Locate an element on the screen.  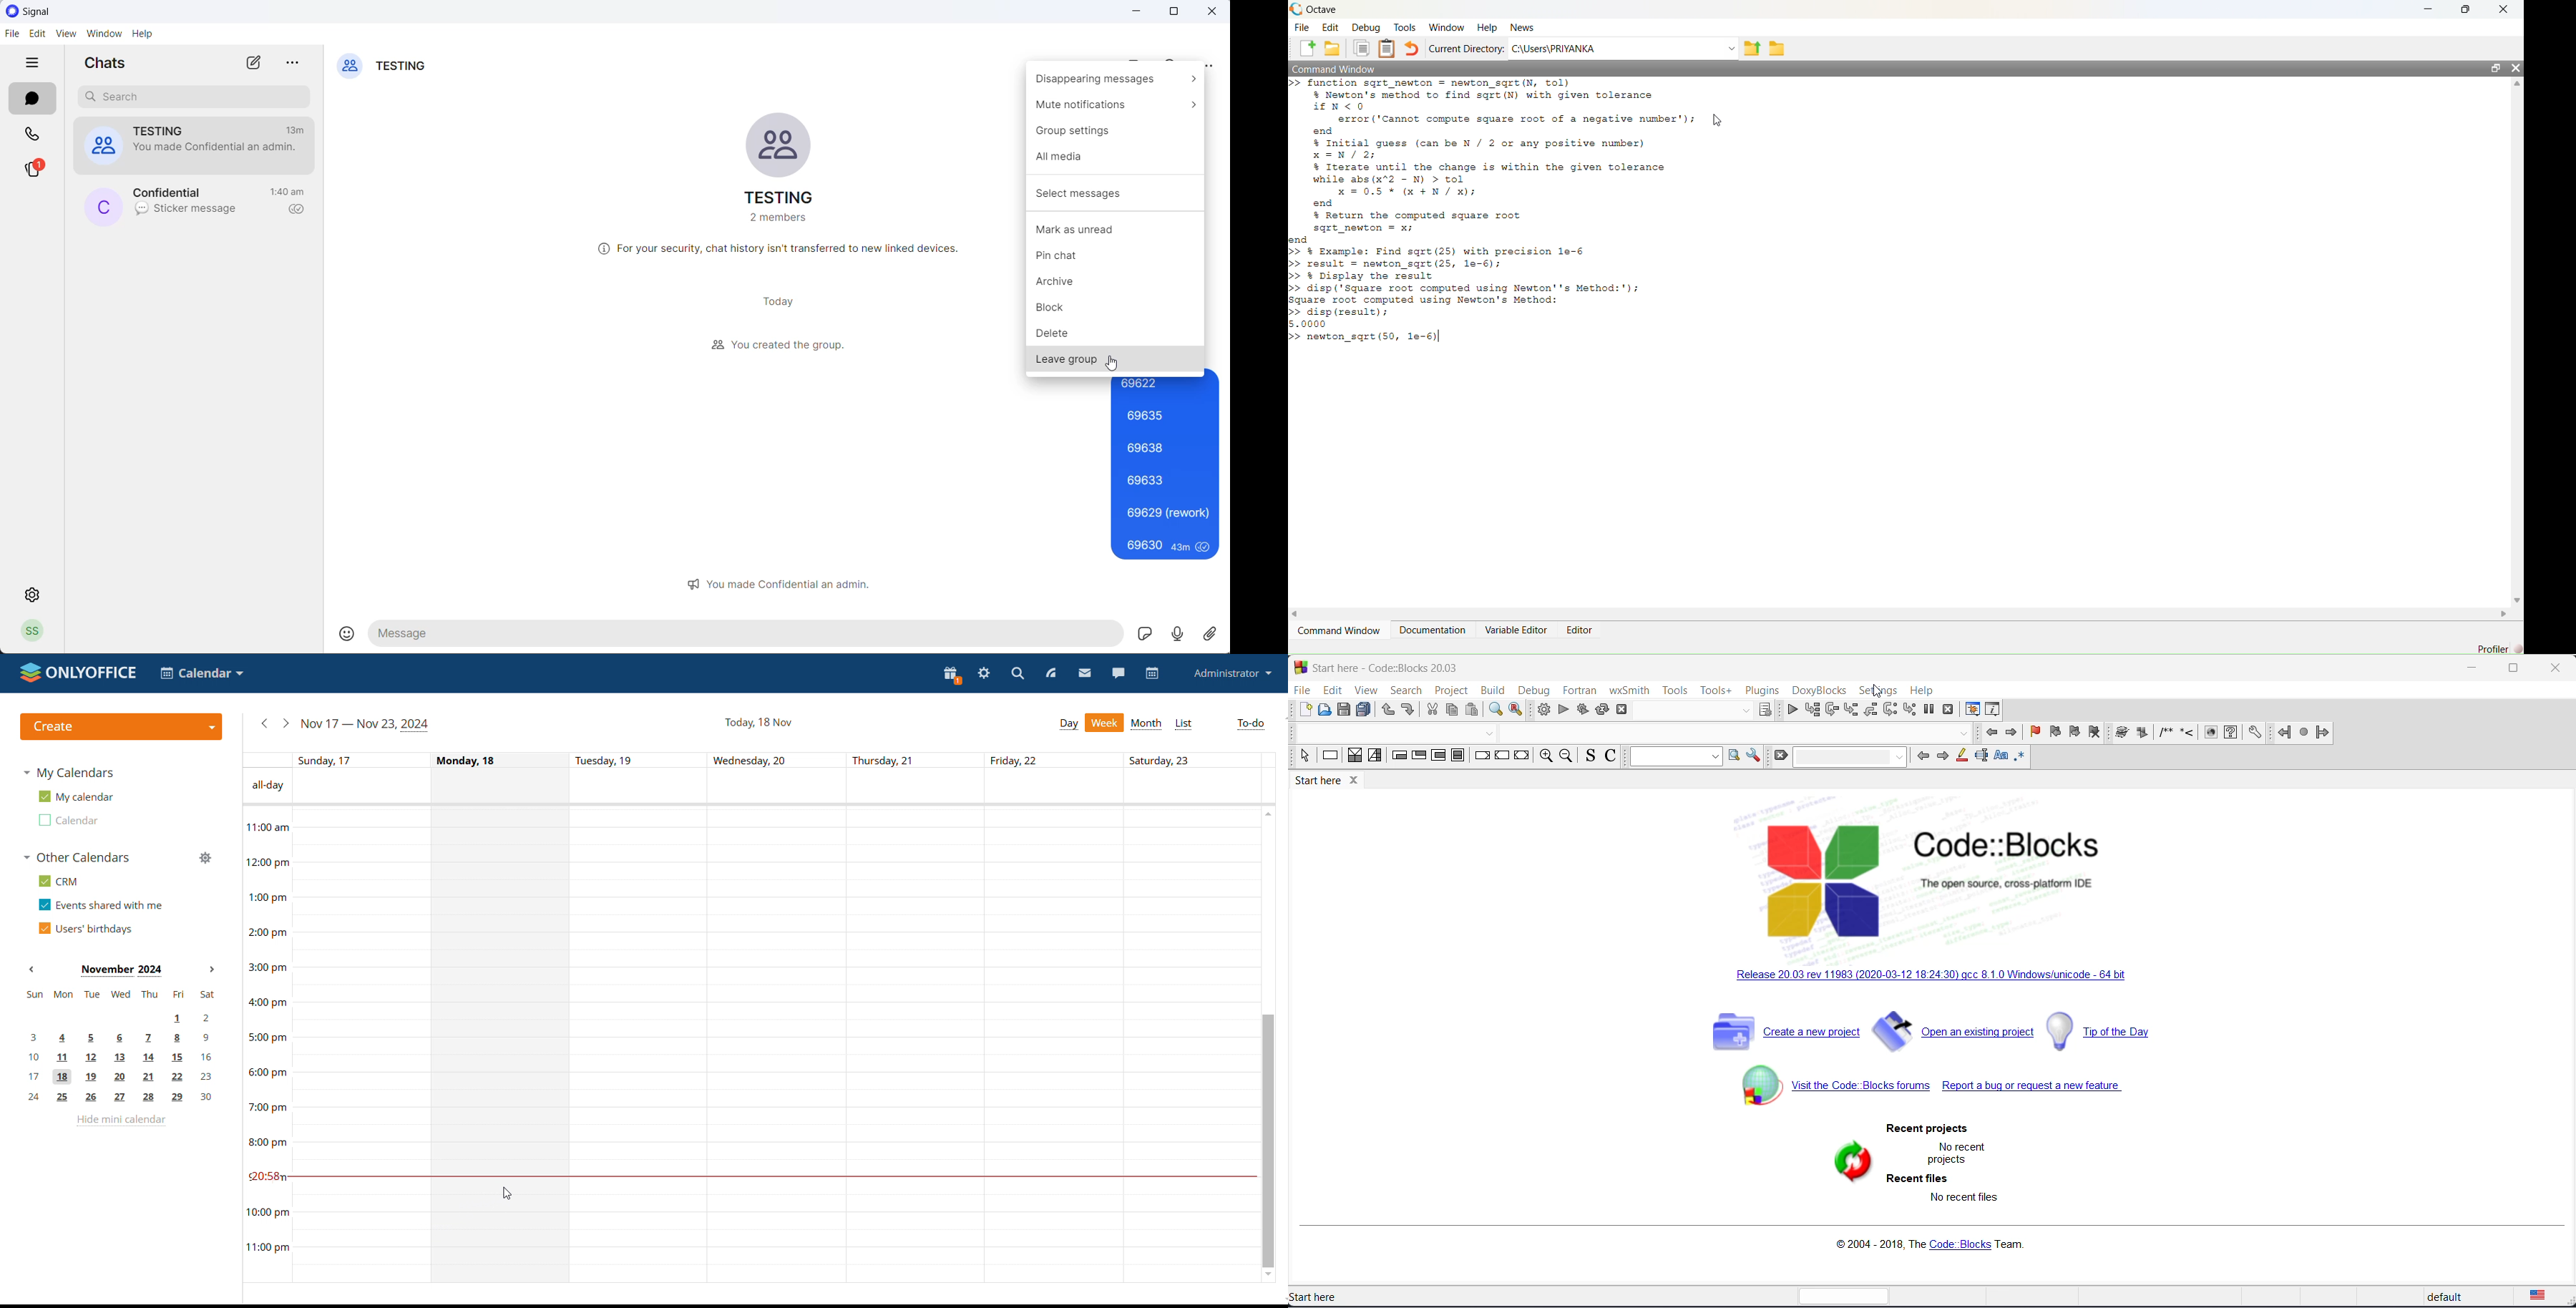
toggle source is located at coordinates (1591, 756).